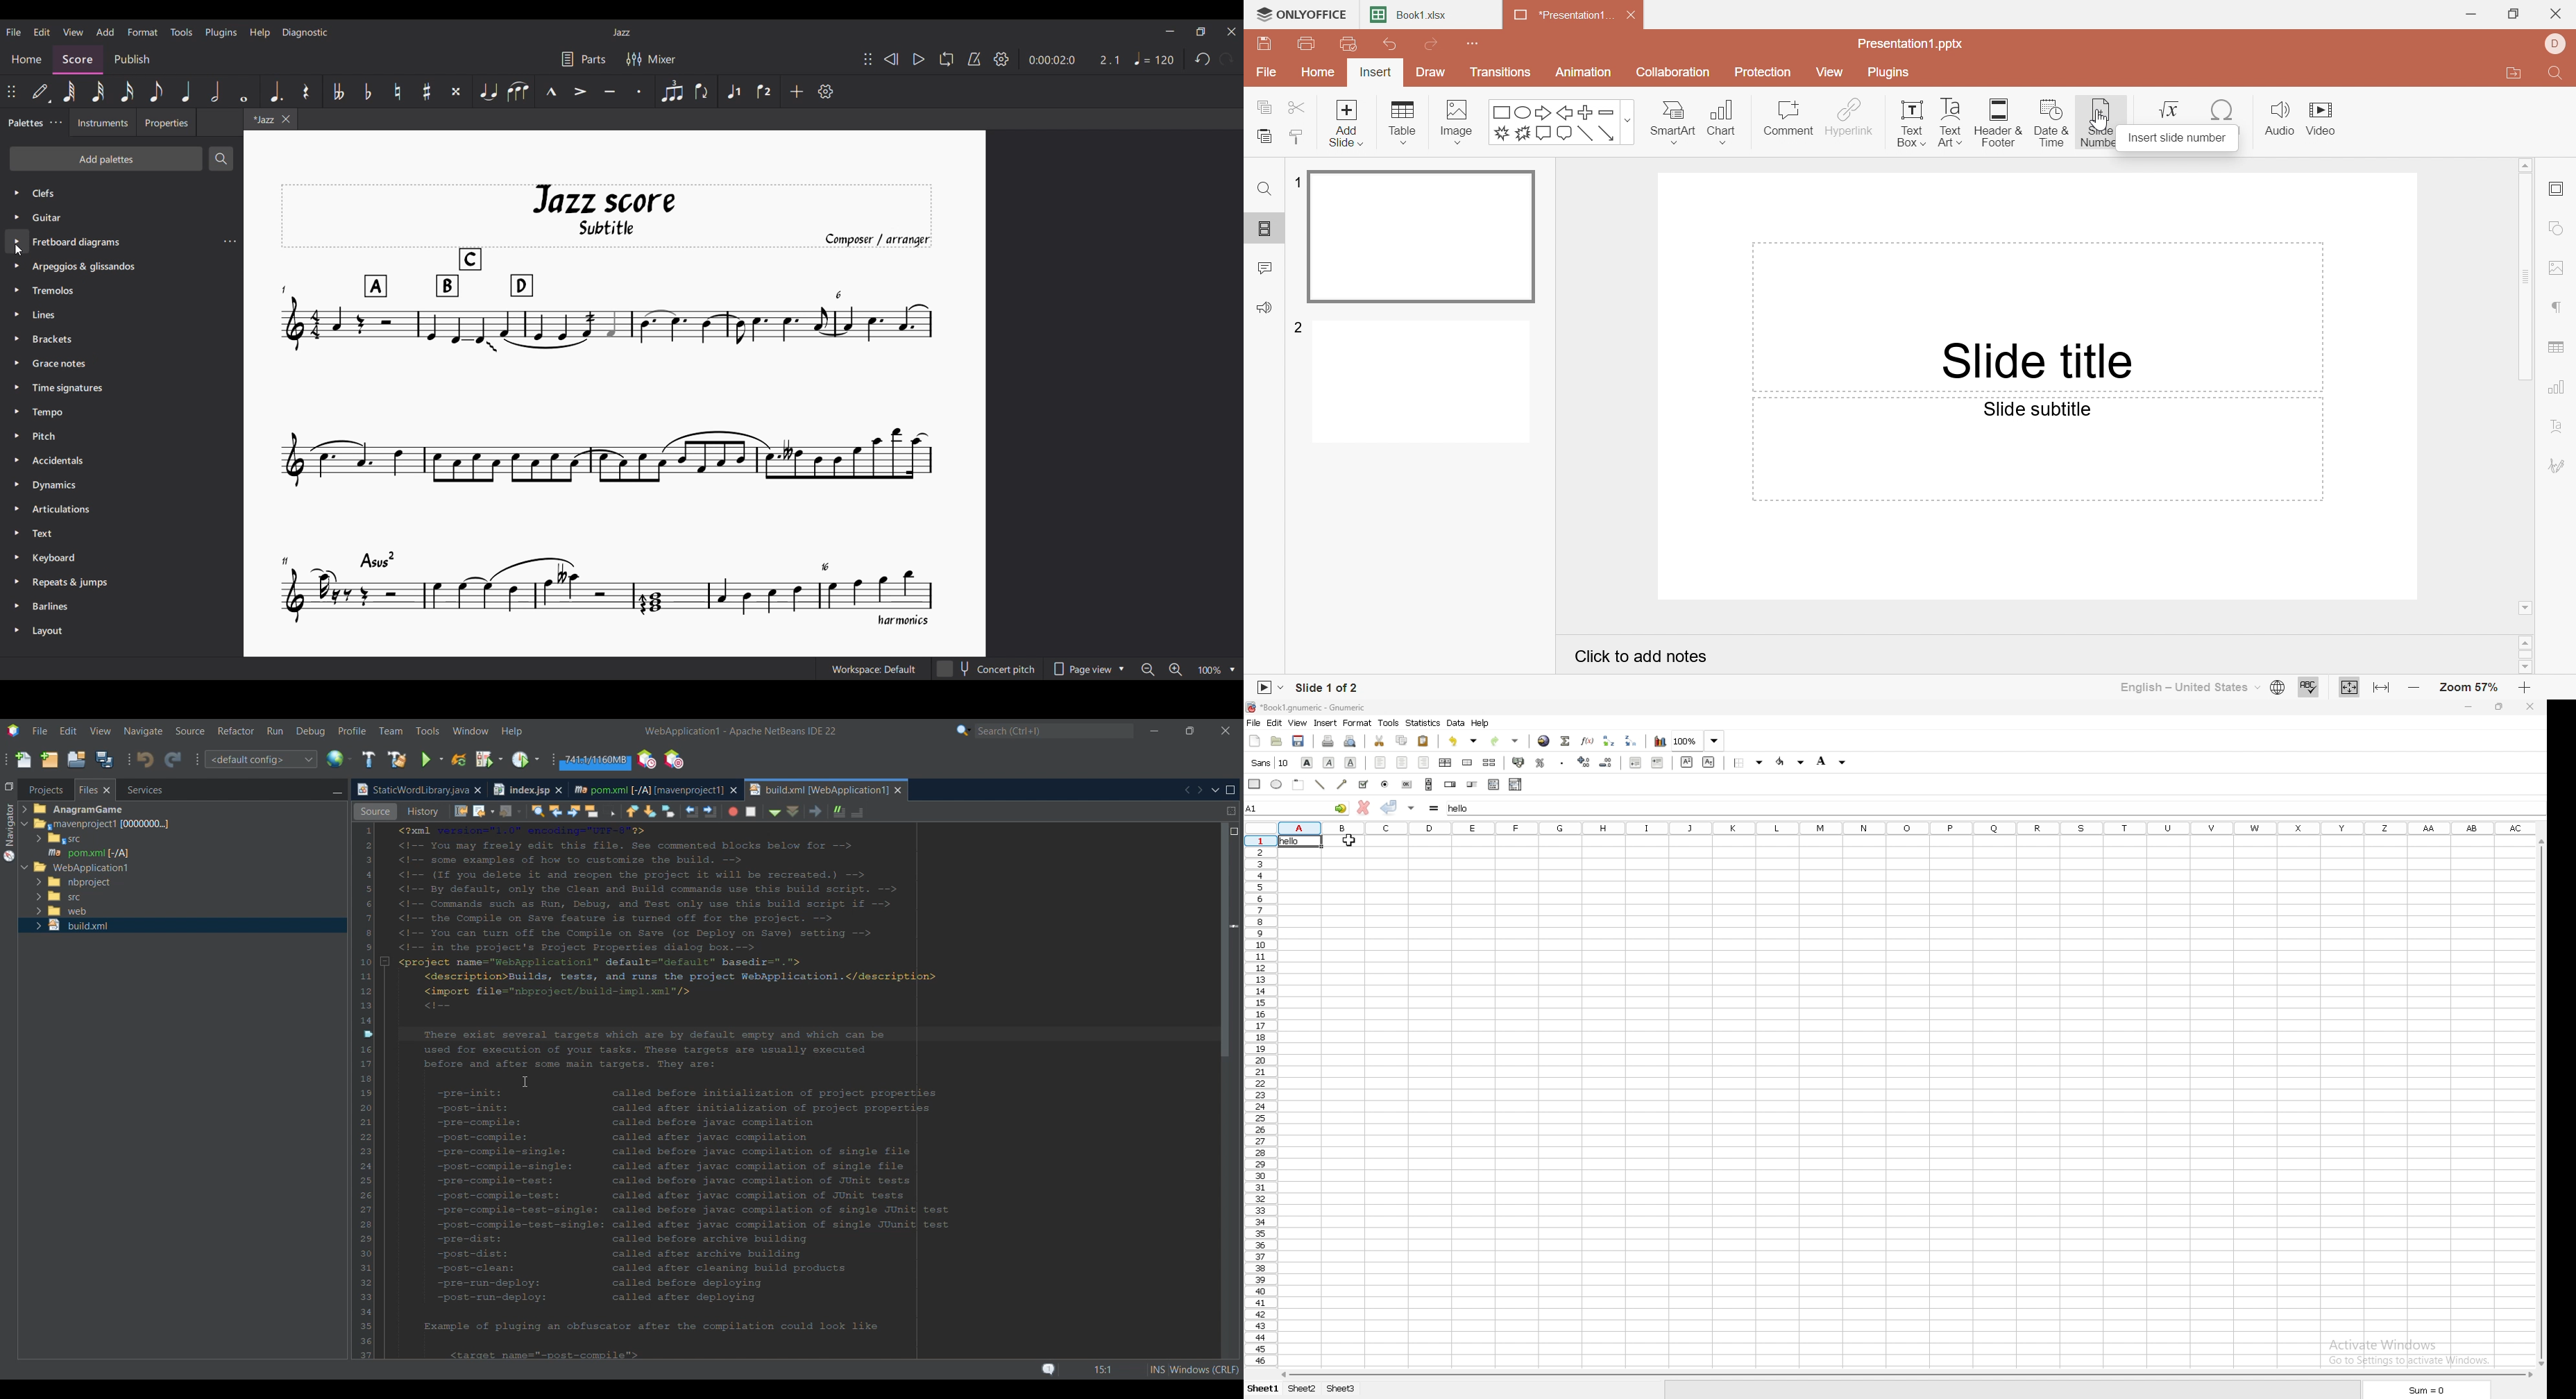 The image size is (2576, 1400). Describe the element at coordinates (1790, 763) in the screenshot. I see `background` at that location.